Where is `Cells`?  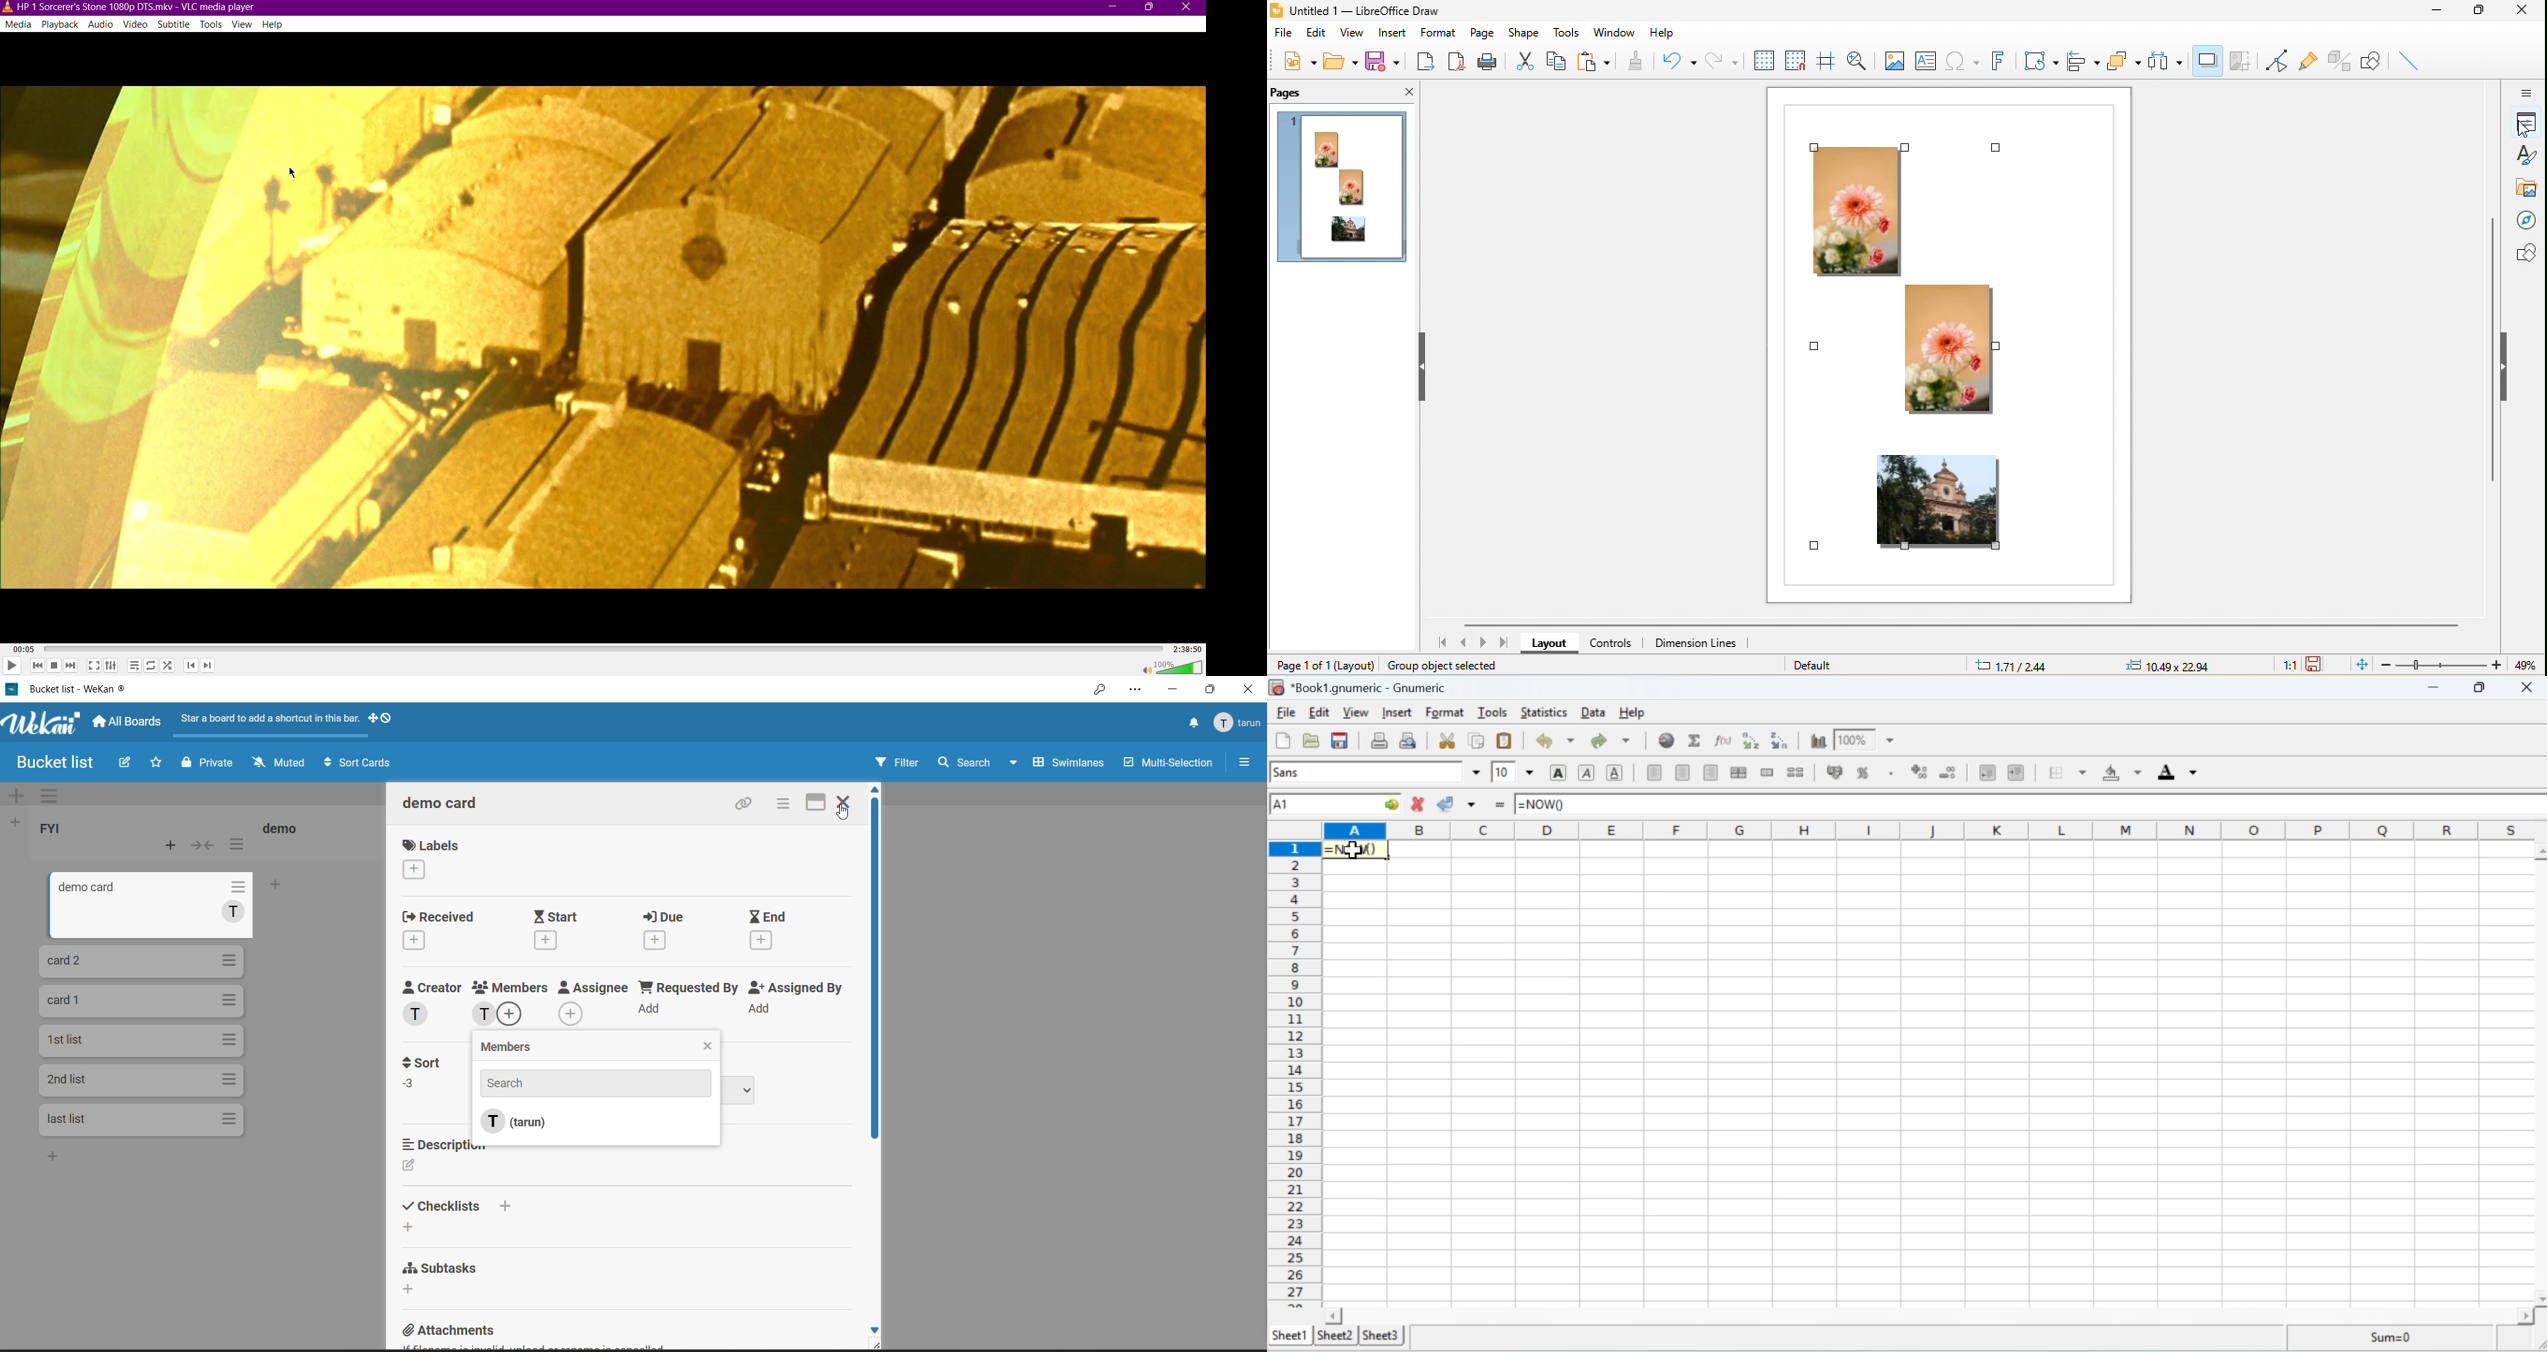 Cells is located at coordinates (1955, 1073).